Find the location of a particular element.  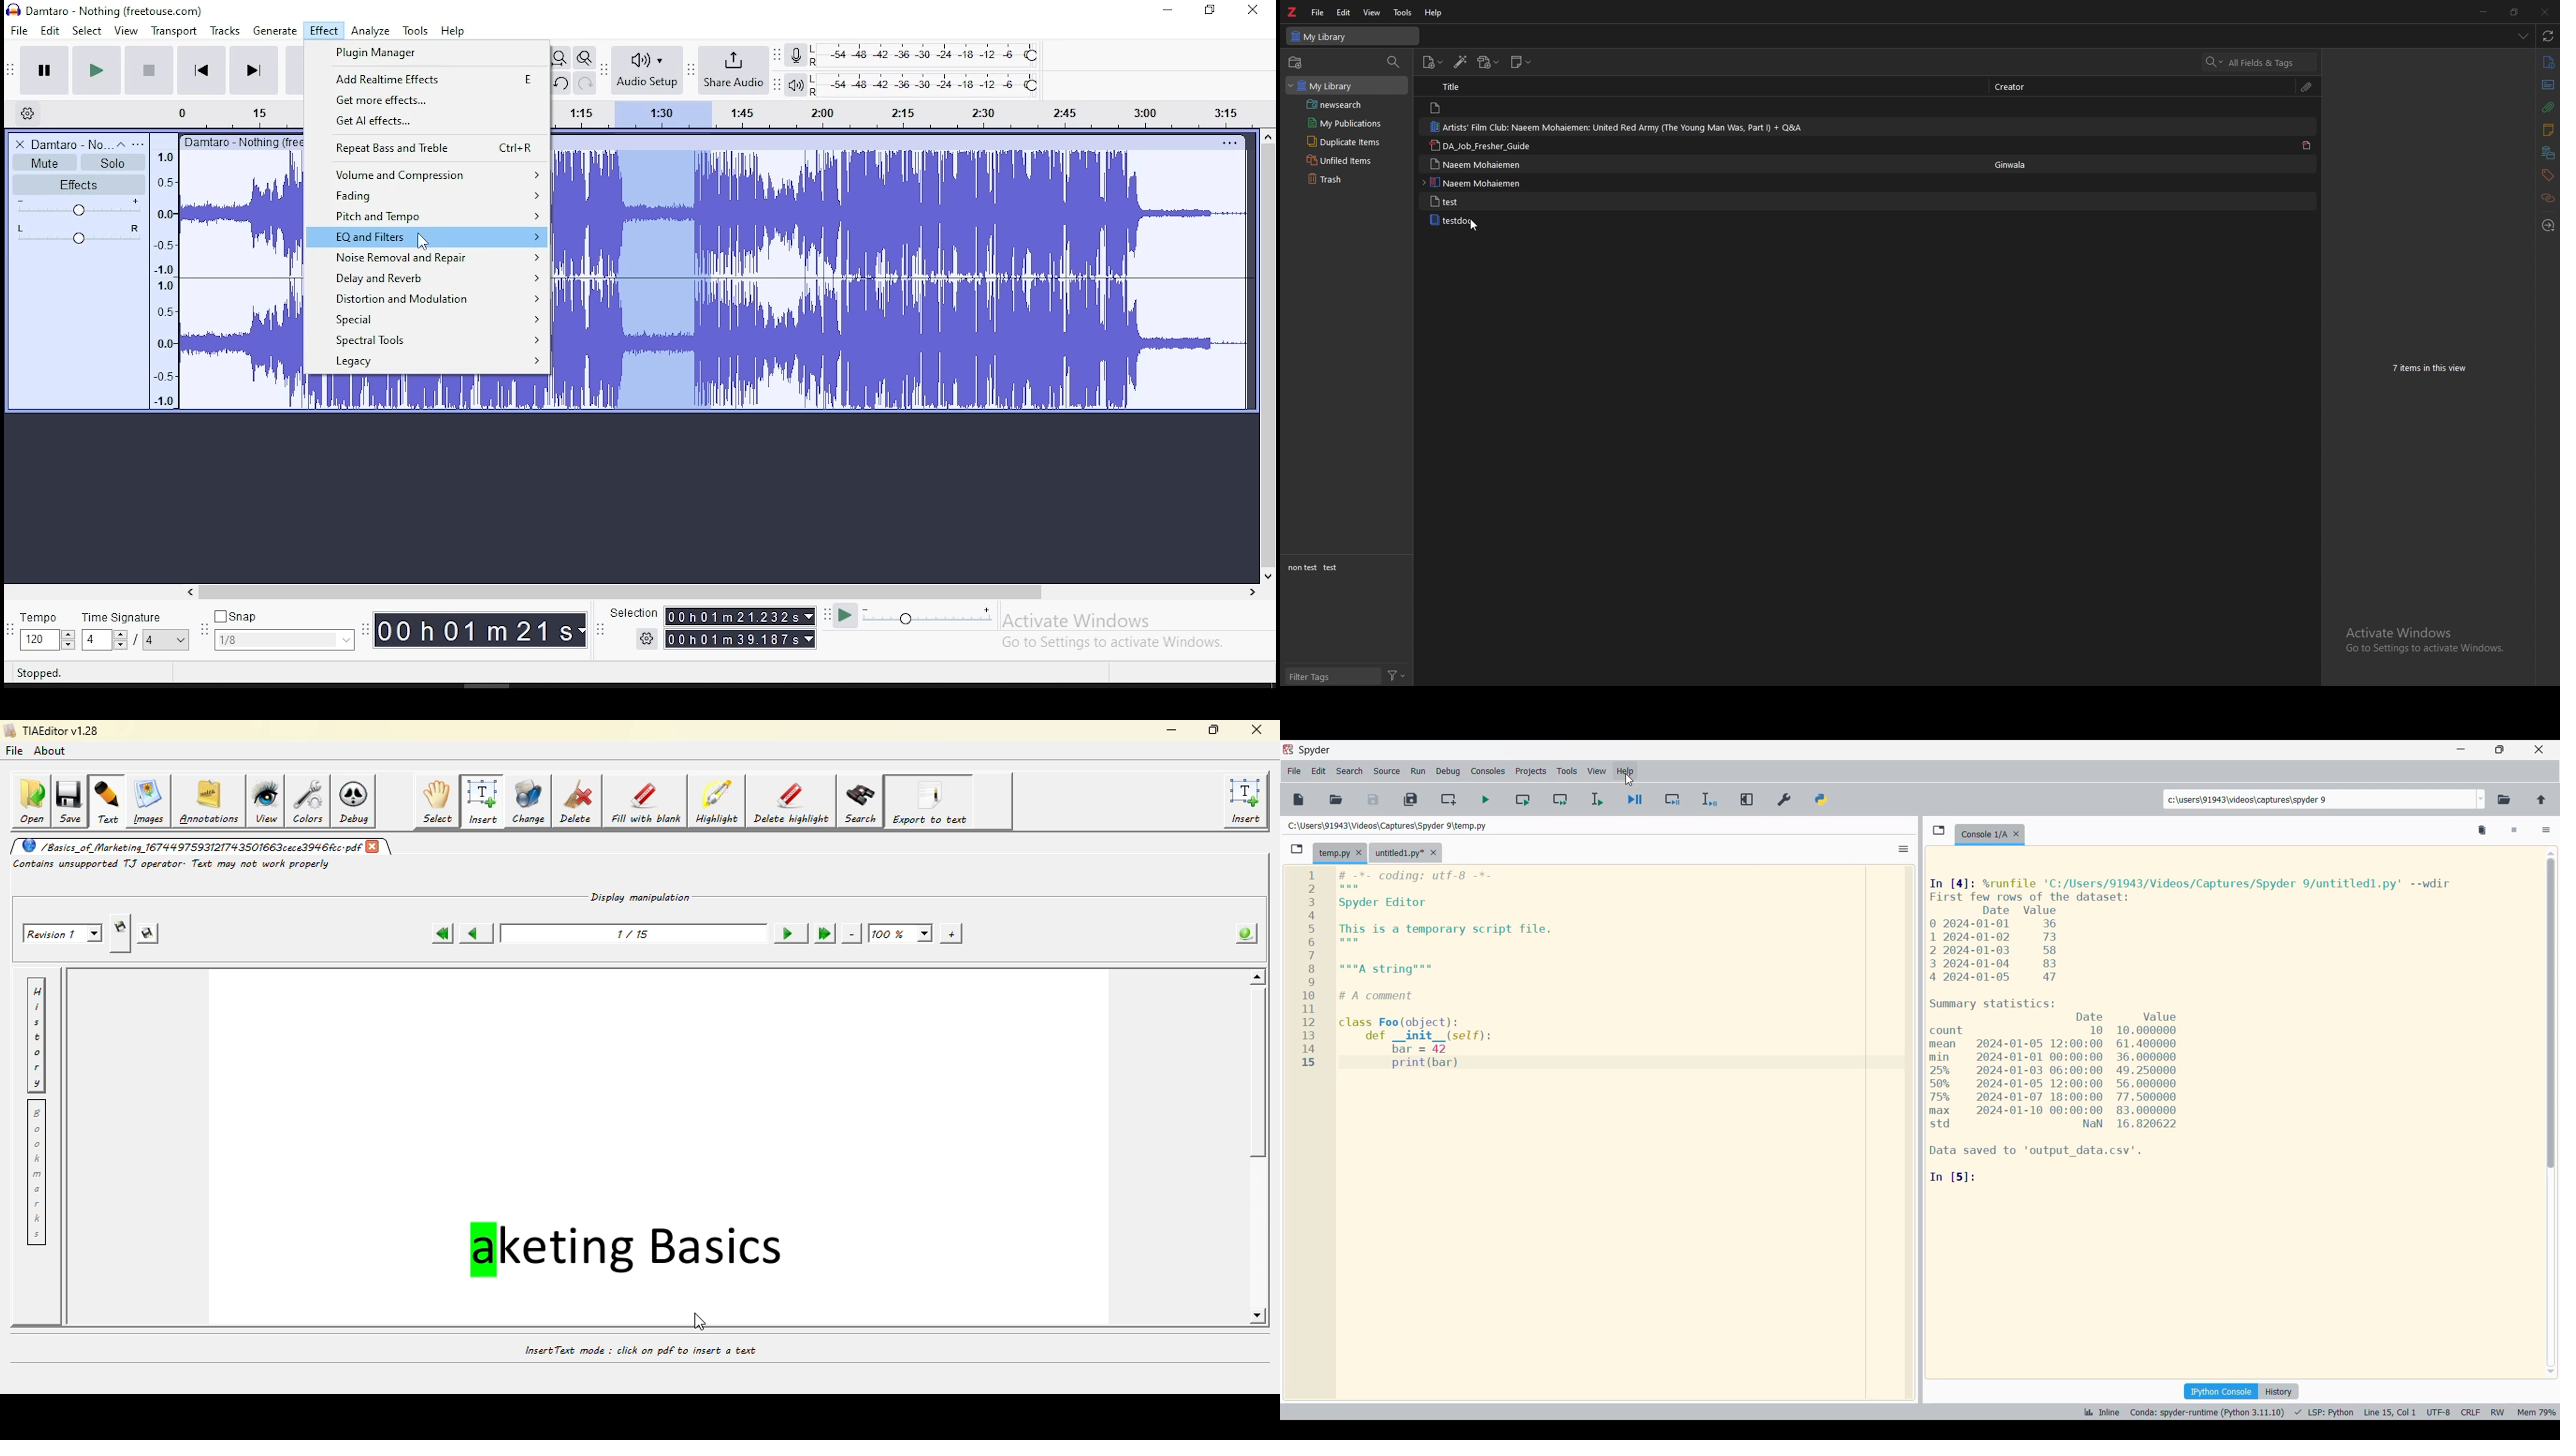

my library is located at coordinates (1346, 86).